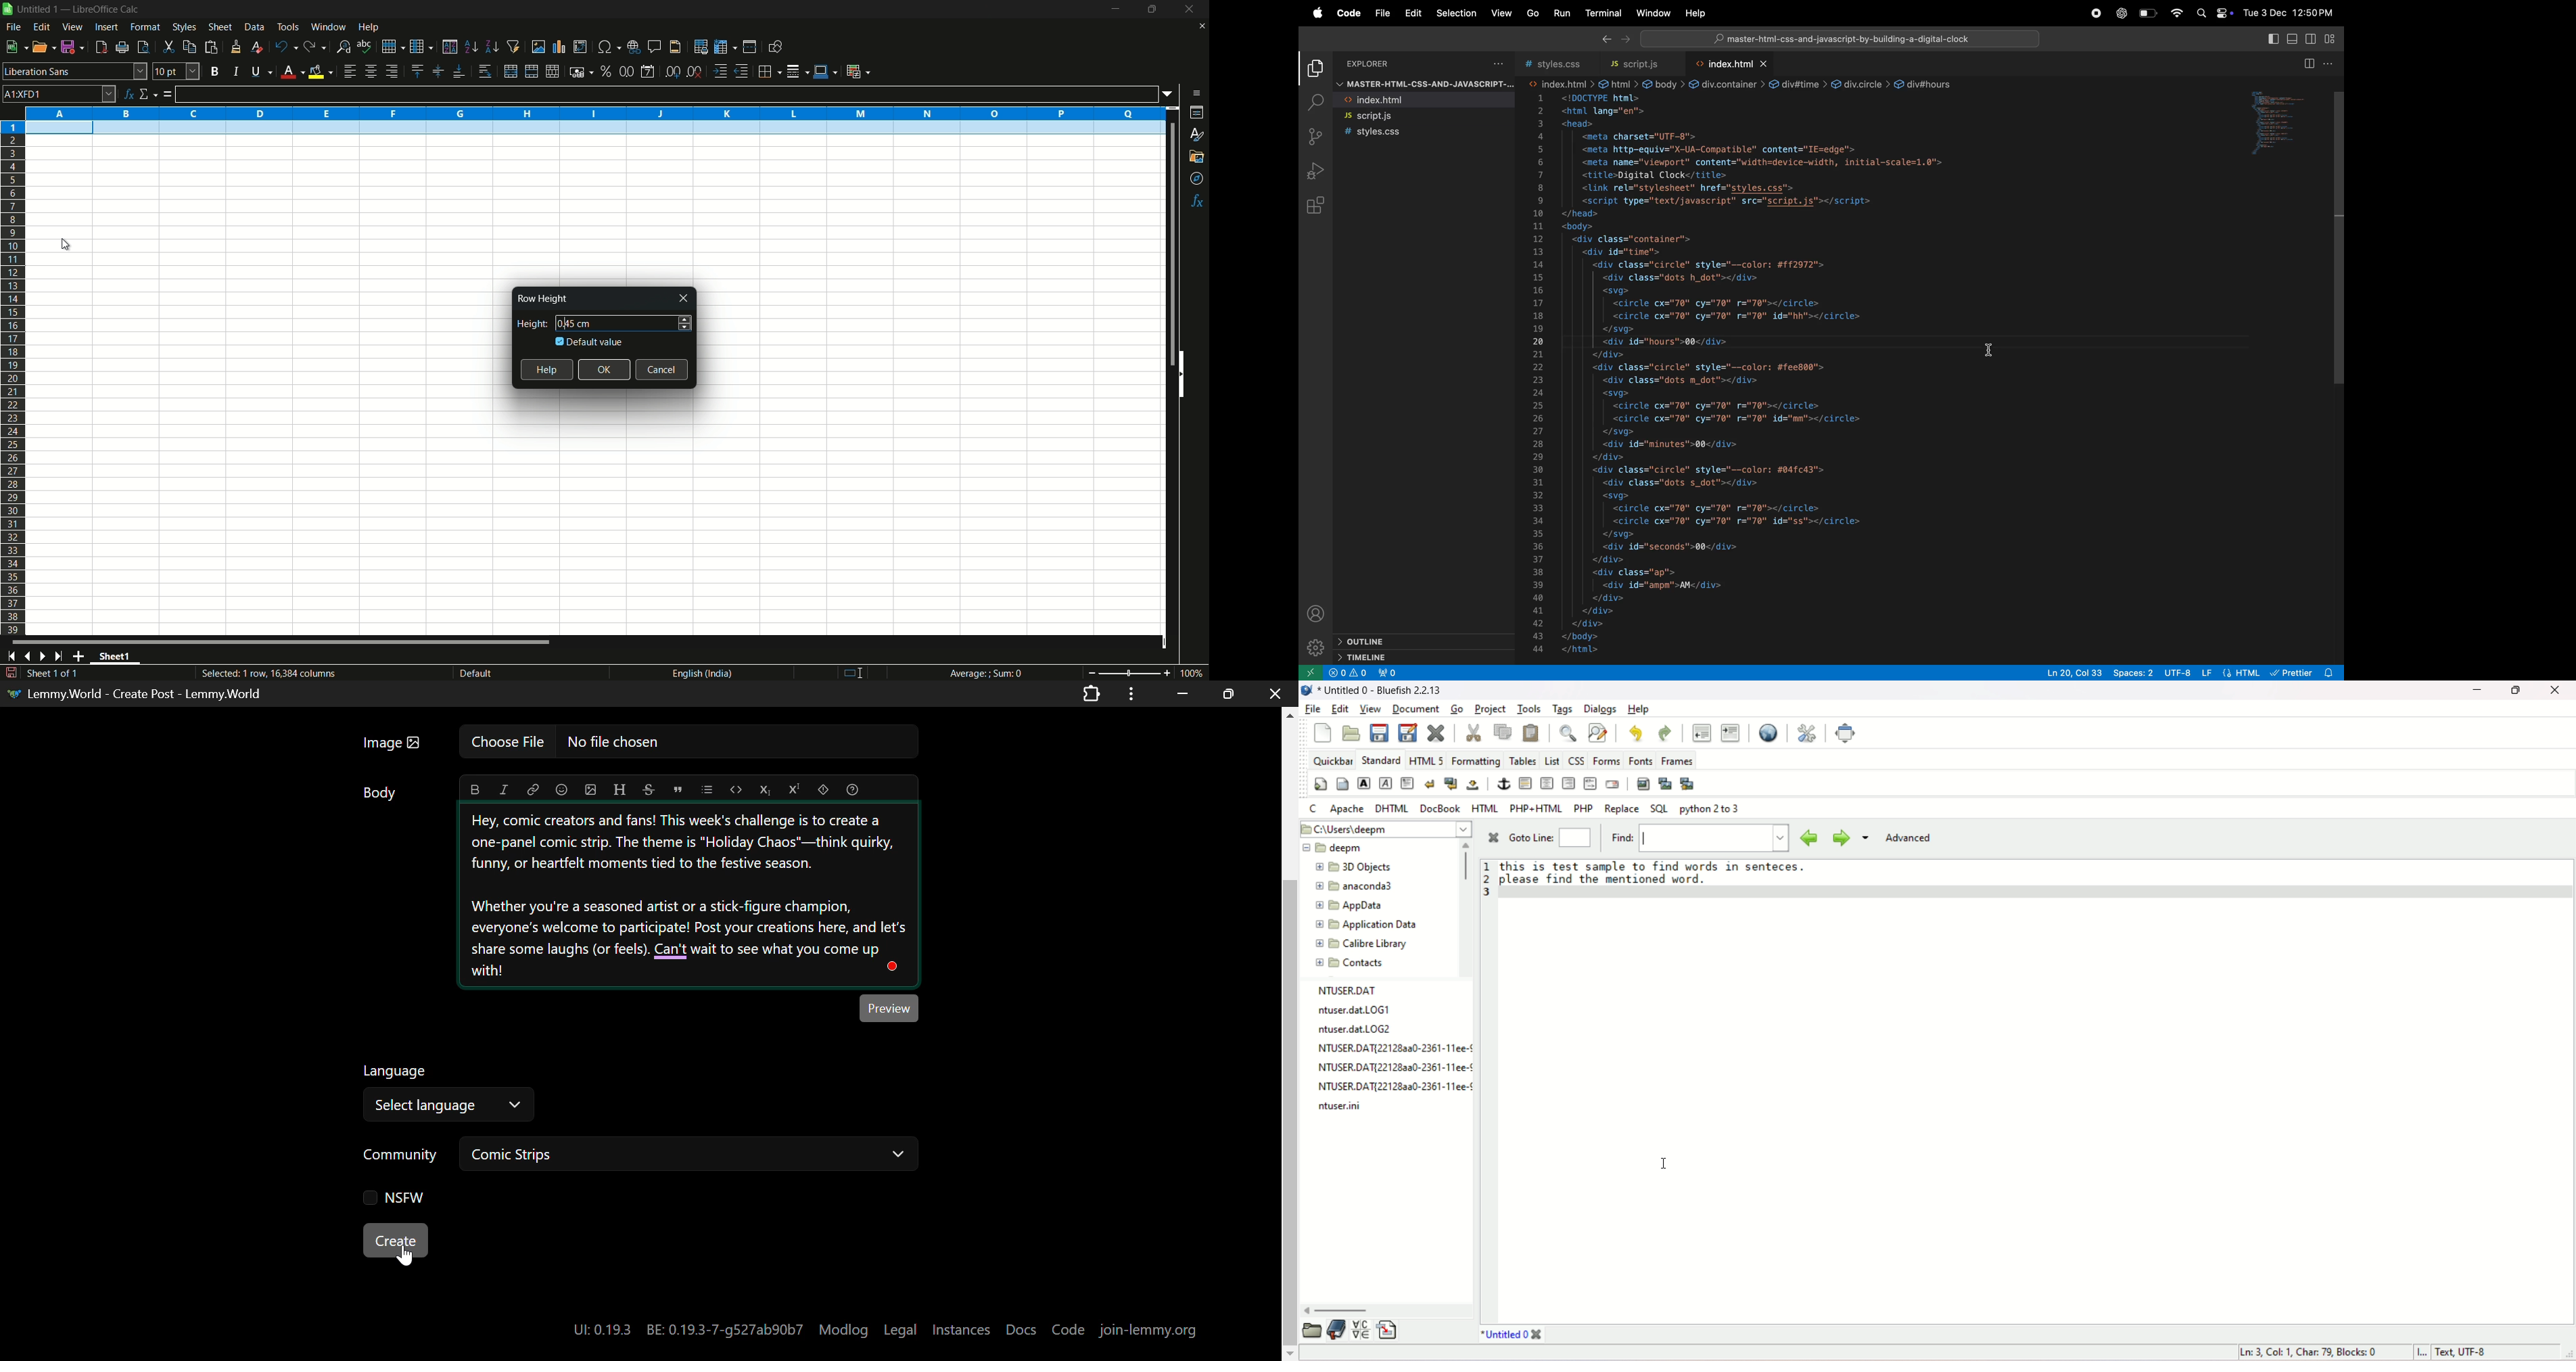  Describe the element at coordinates (2479, 689) in the screenshot. I see `minimize` at that location.